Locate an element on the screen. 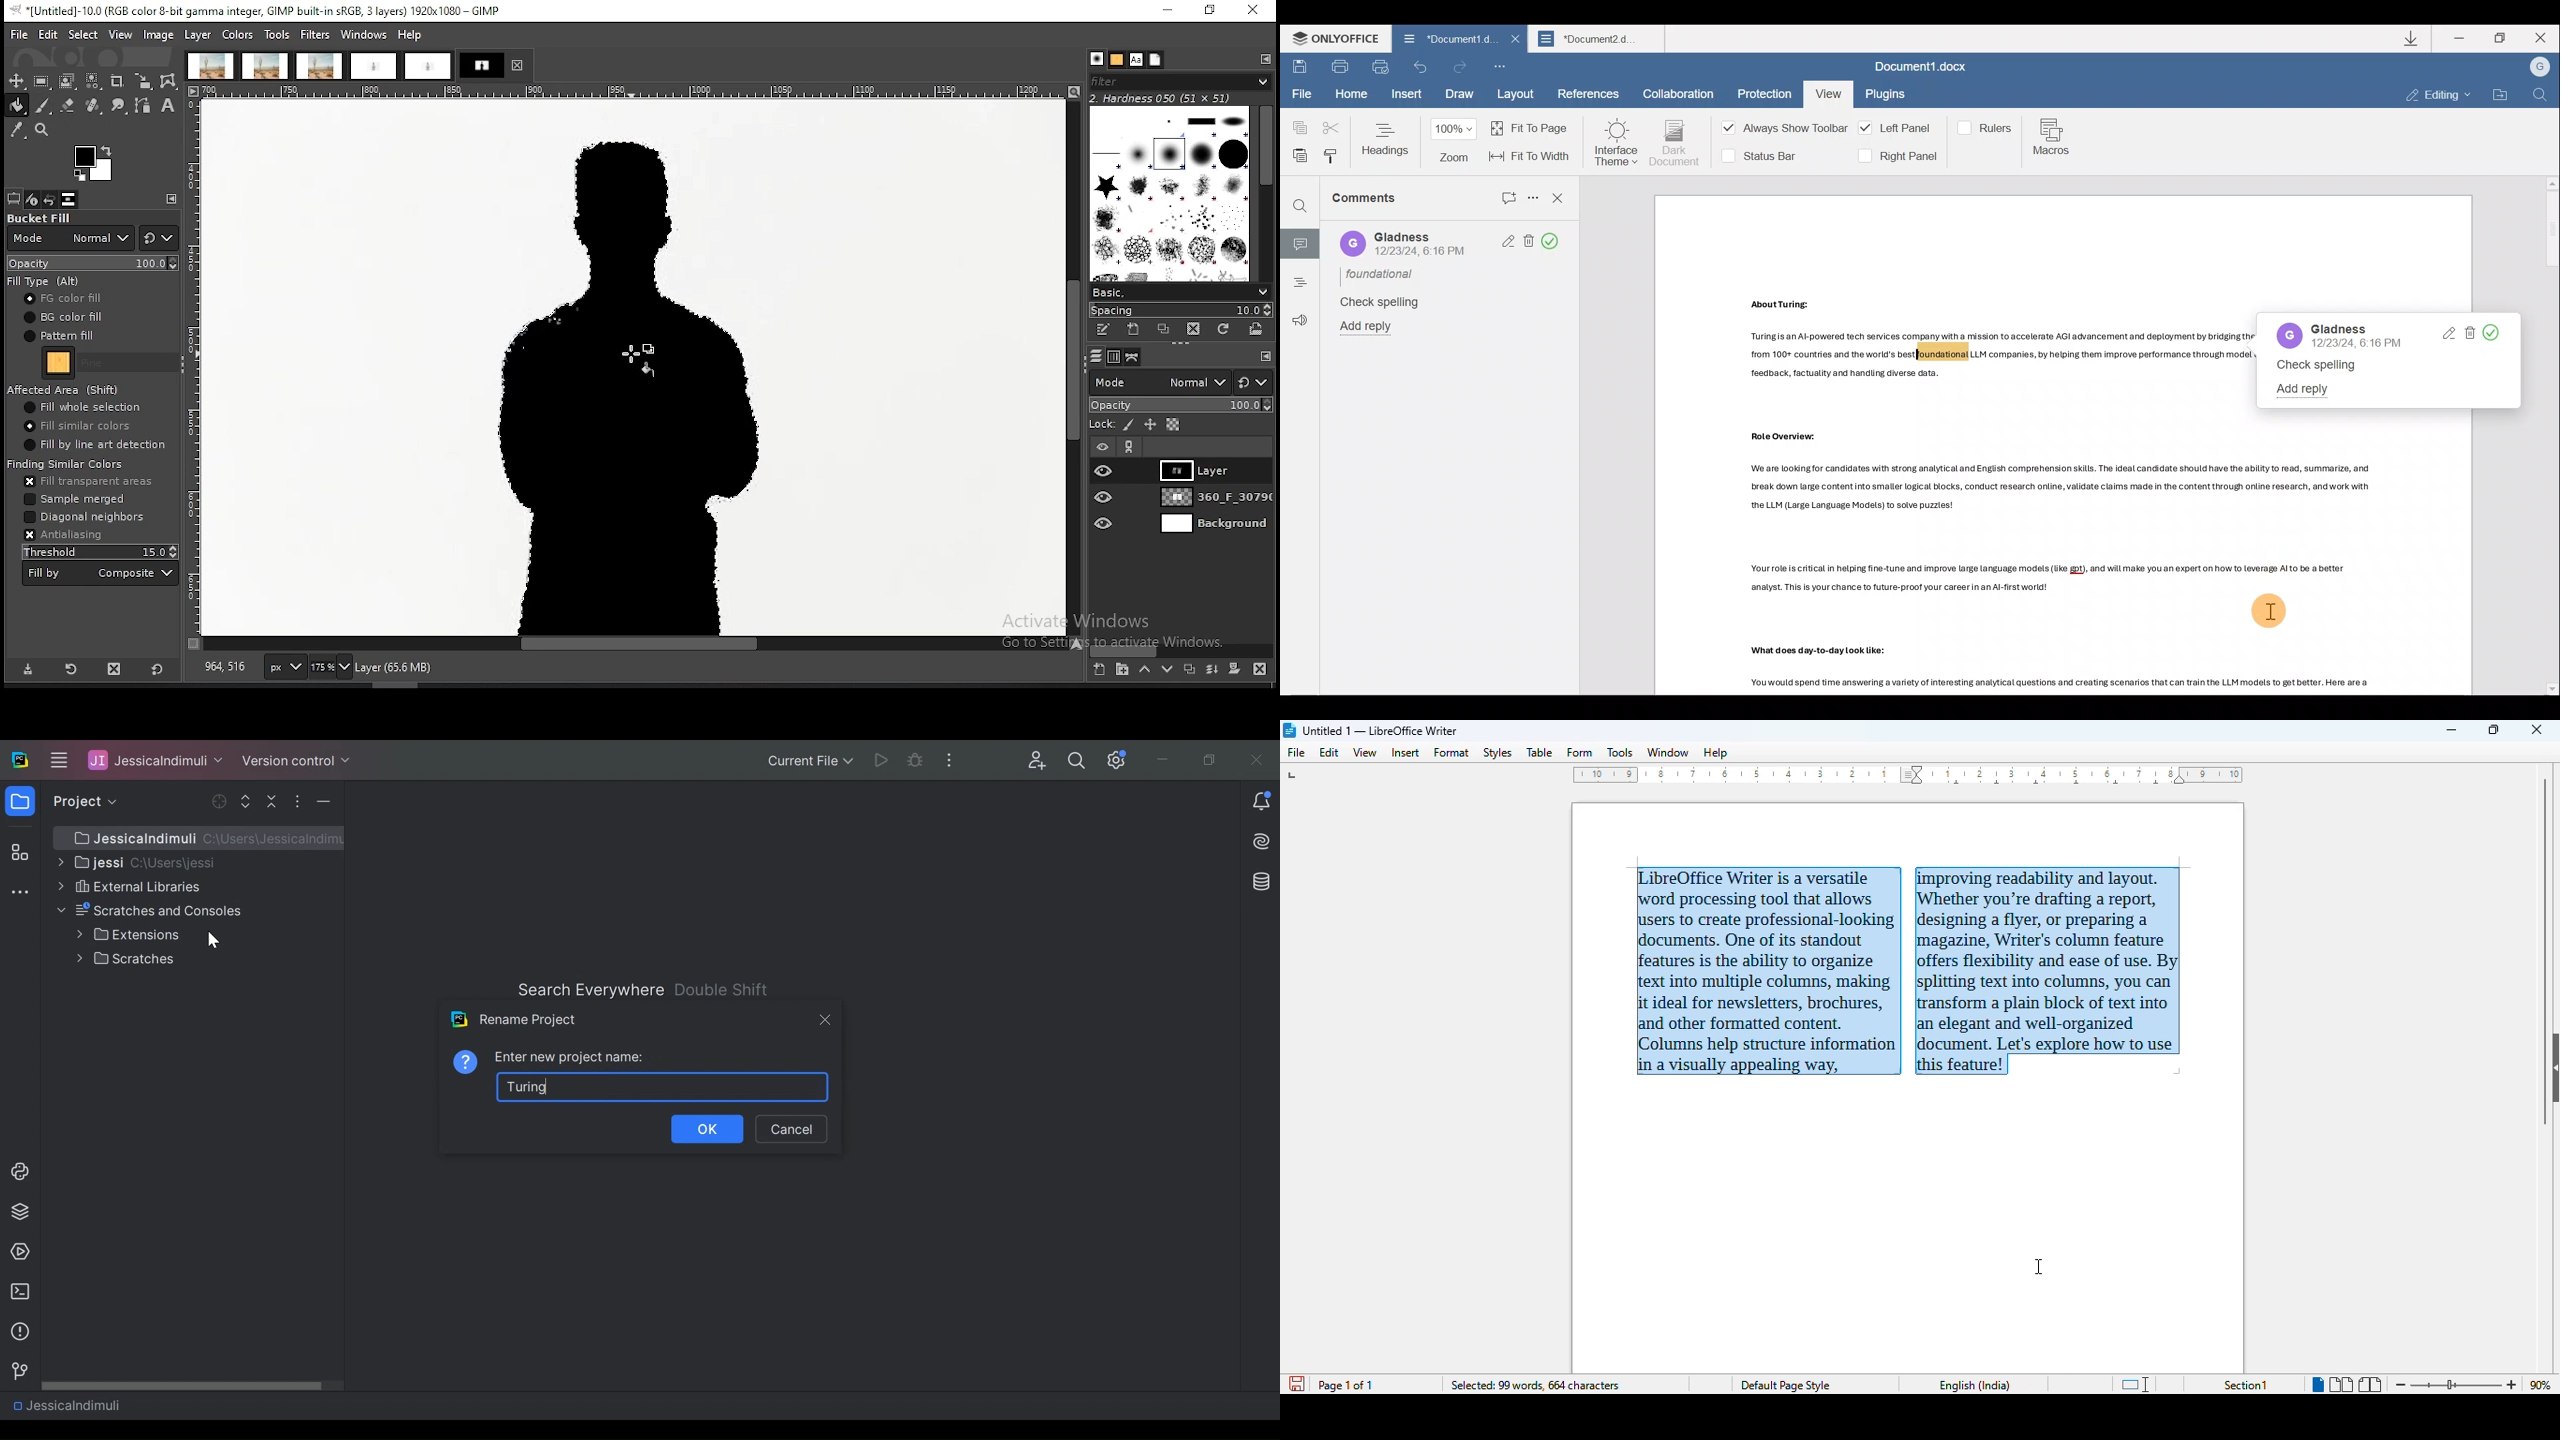 The width and height of the screenshot is (2576, 1456). Sort and more is located at coordinates (1531, 197).